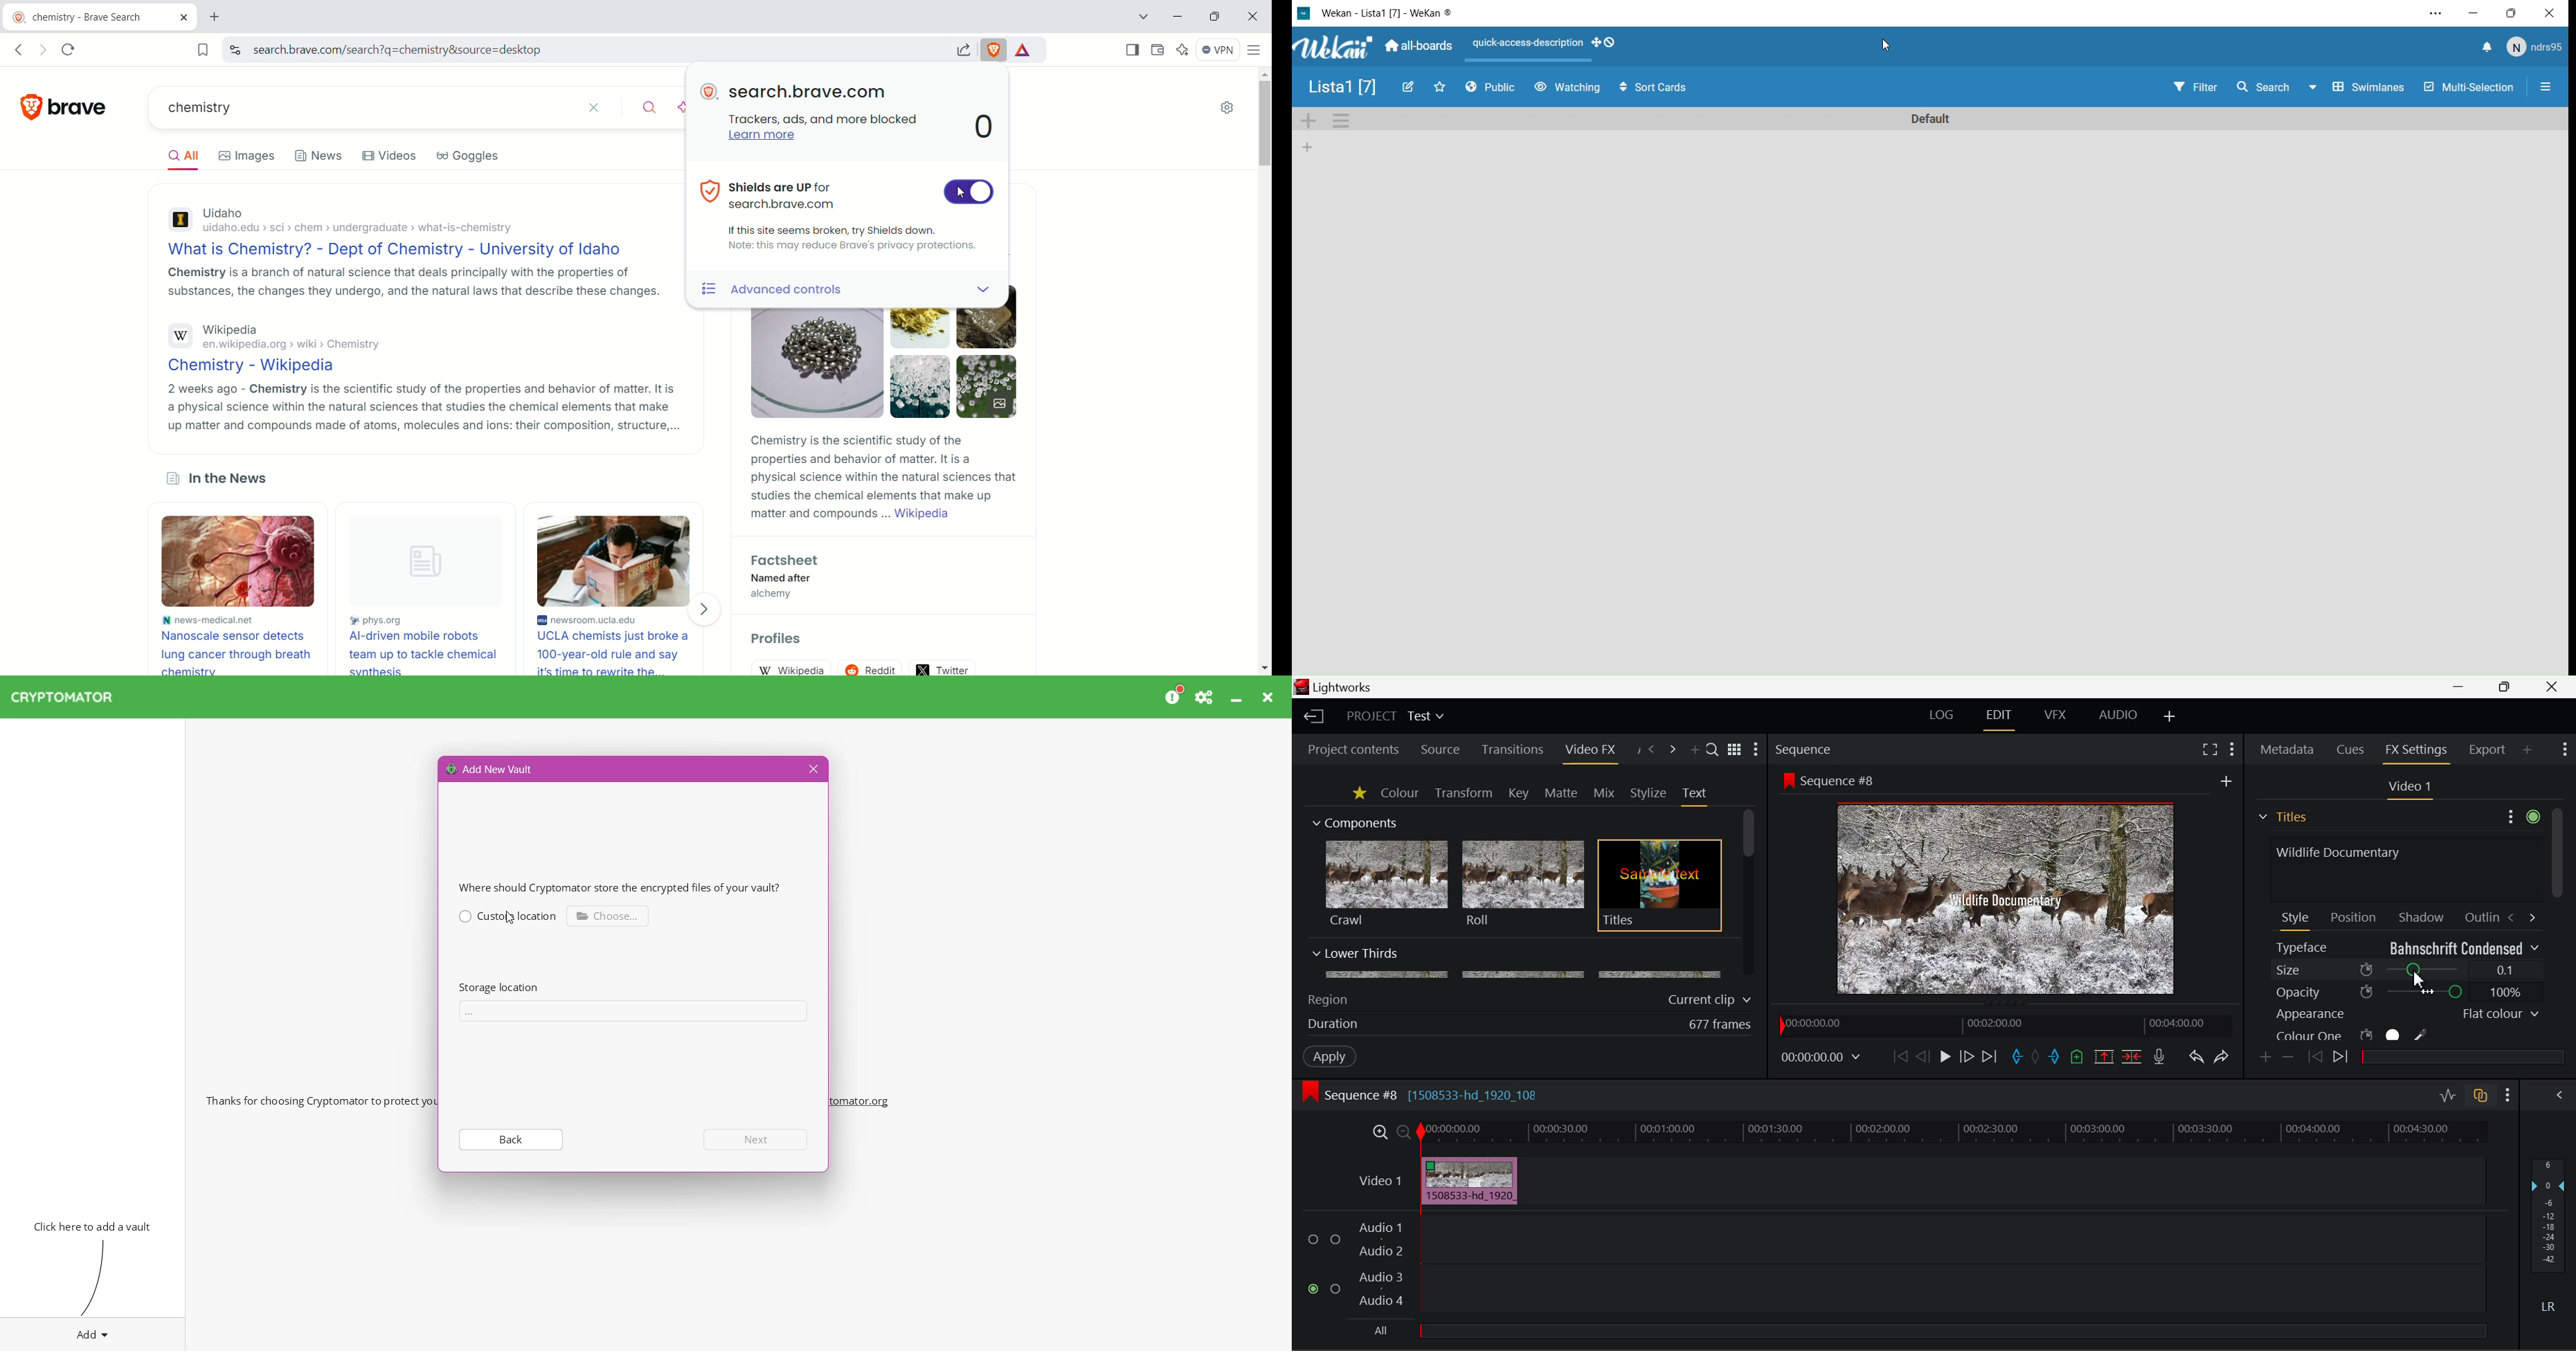 The image size is (2576, 1372). Describe the element at coordinates (1270, 697) in the screenshot. I see `Close` at that location.